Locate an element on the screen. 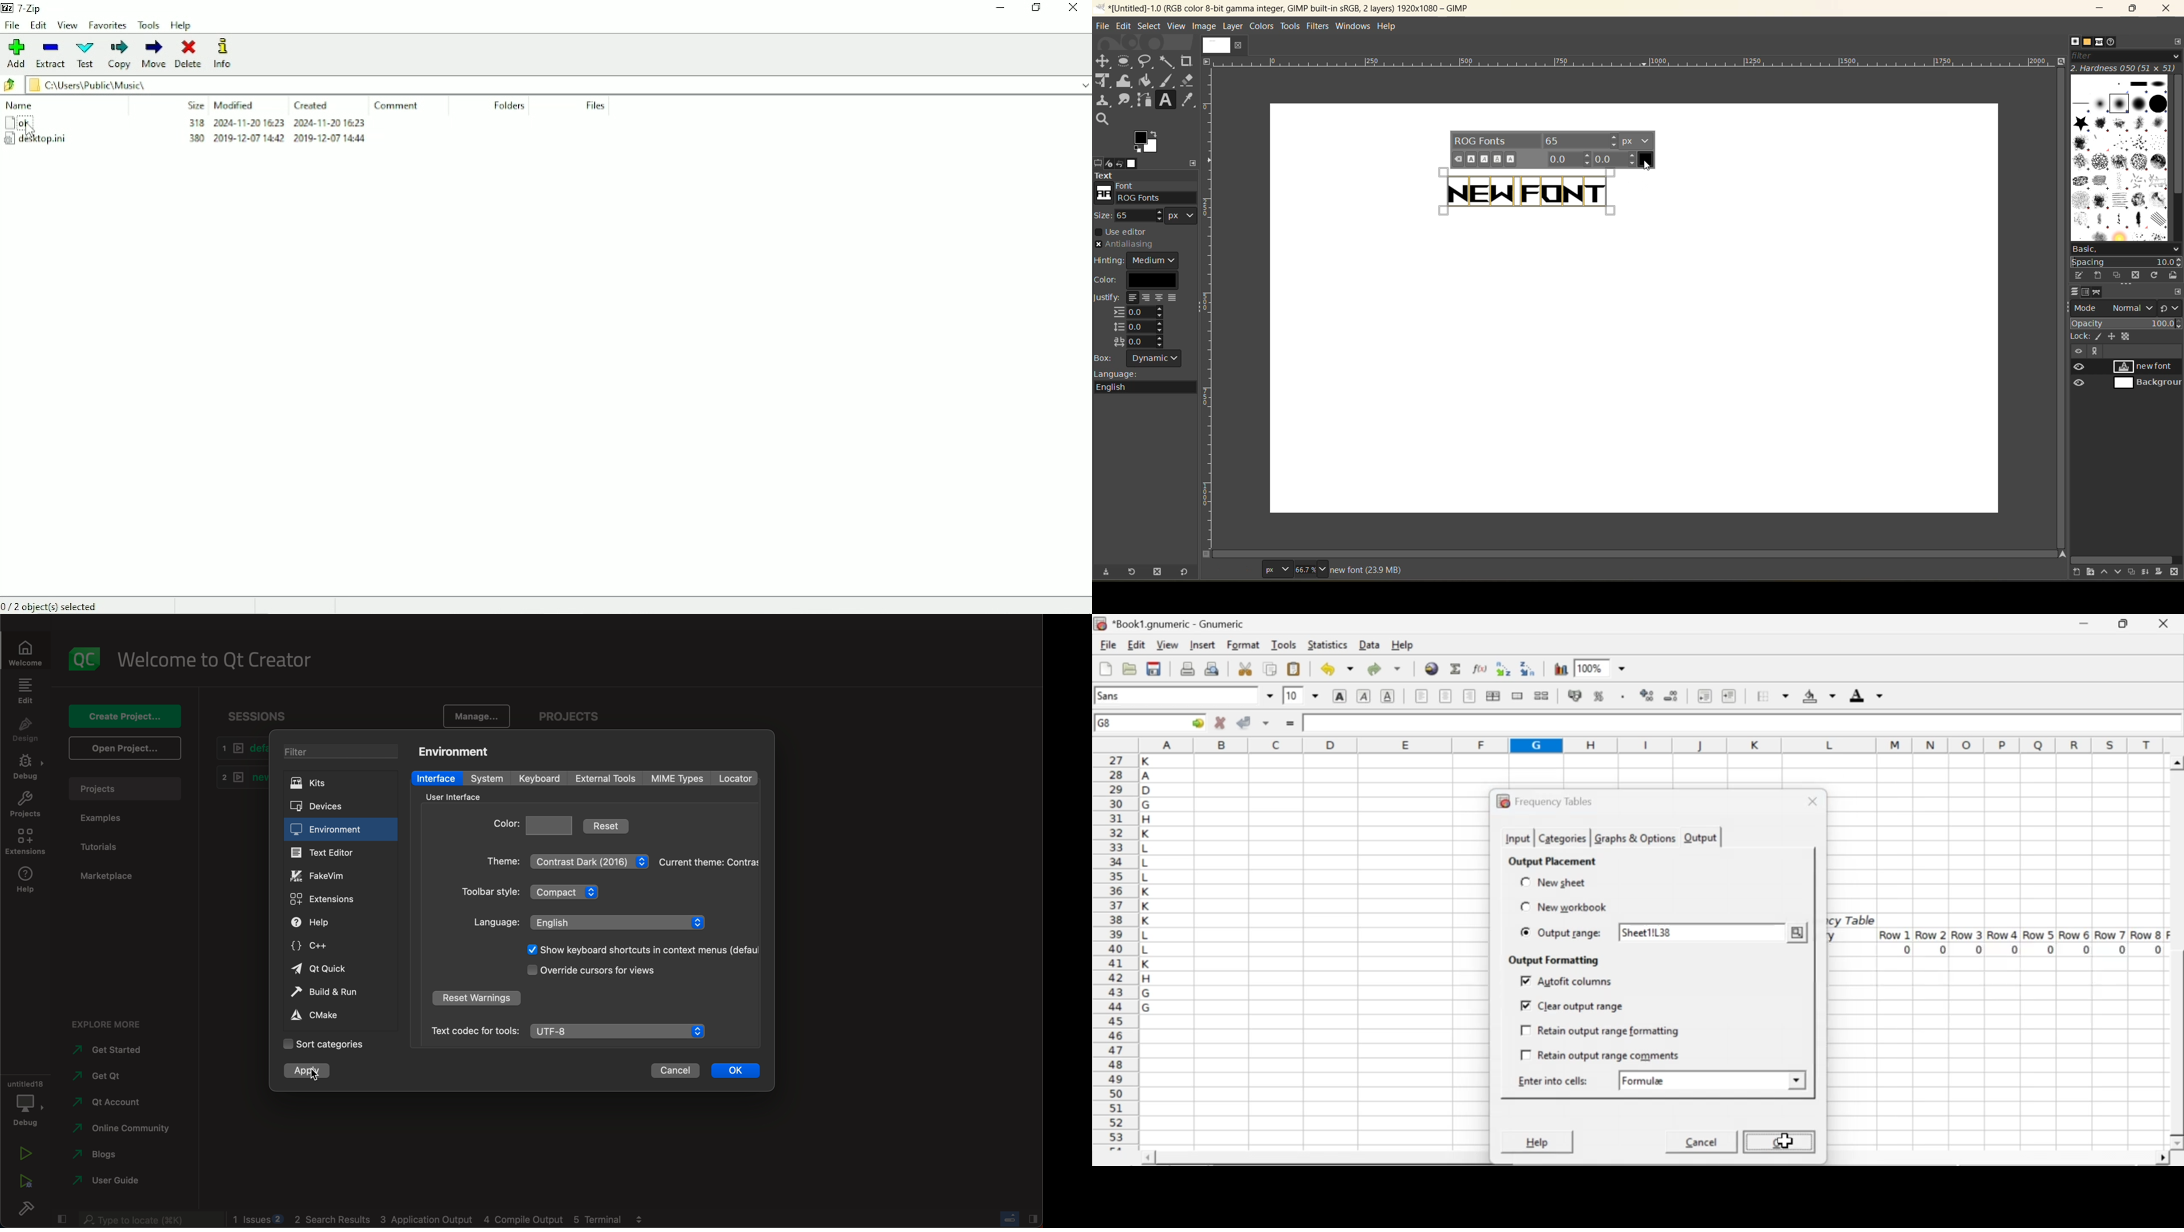  align left is located at coordinates (1421, 694).